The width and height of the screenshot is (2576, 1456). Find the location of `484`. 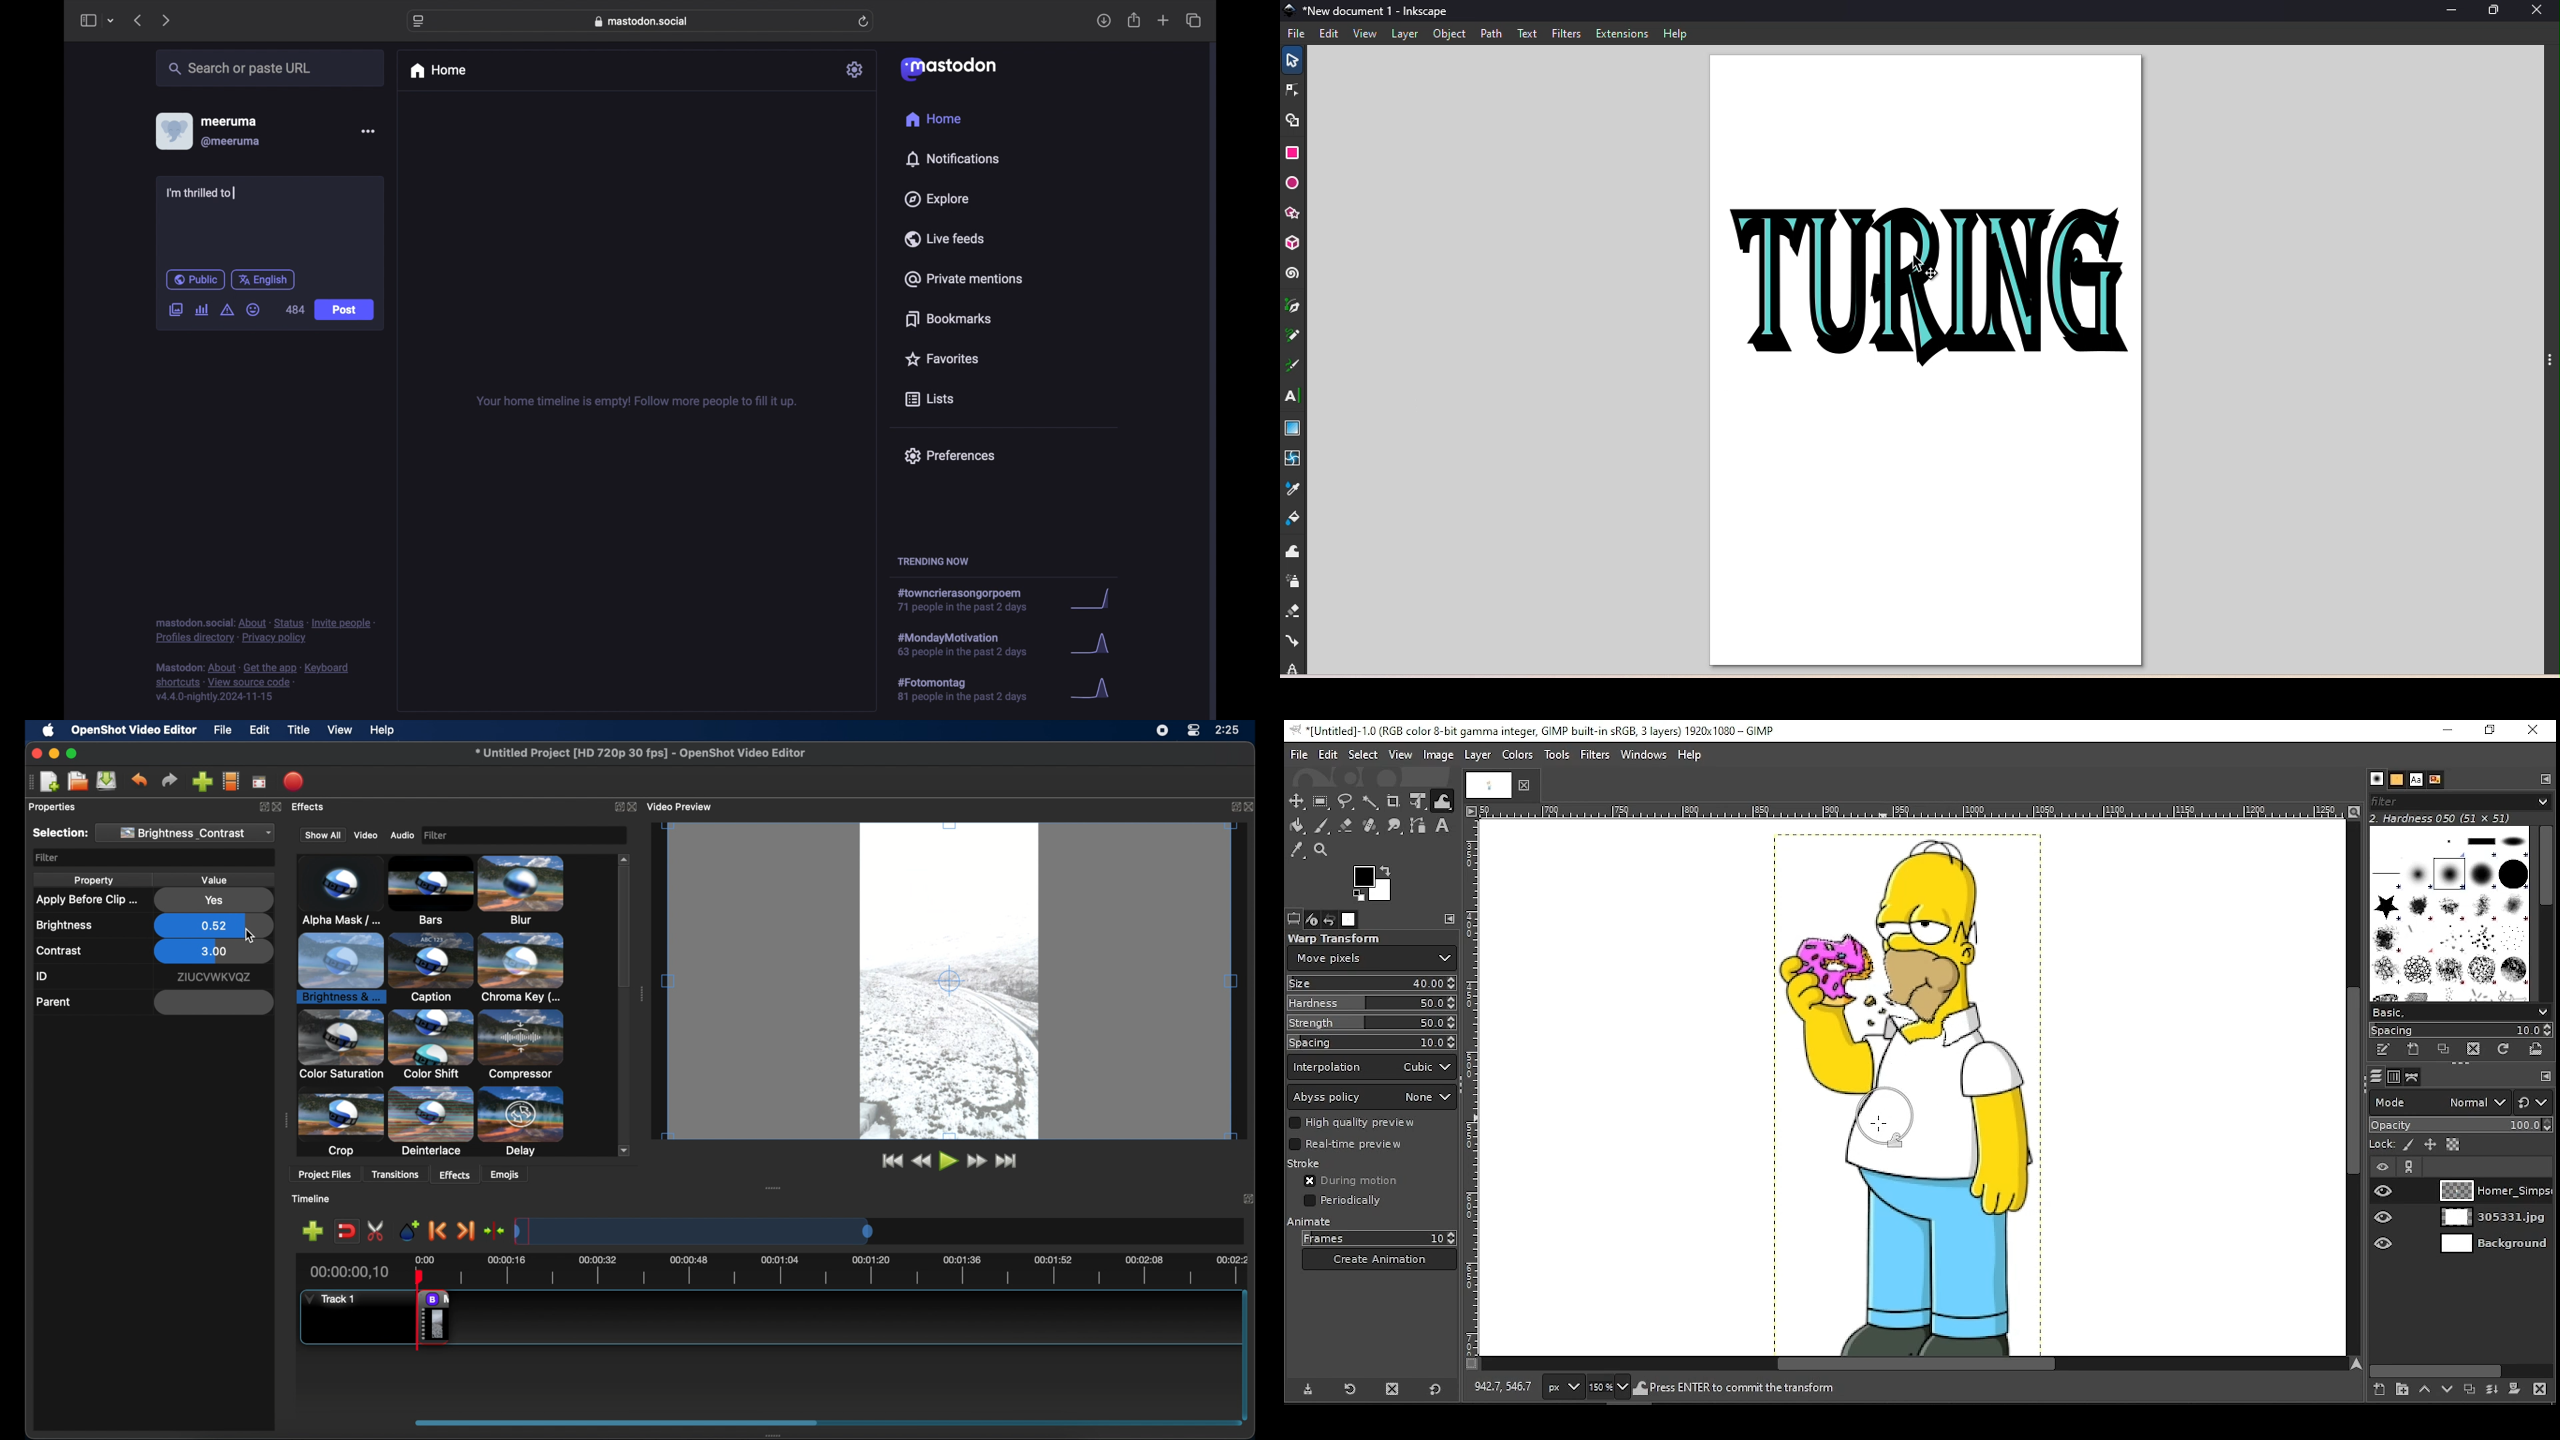

484 is located at coordinates (295, 309).